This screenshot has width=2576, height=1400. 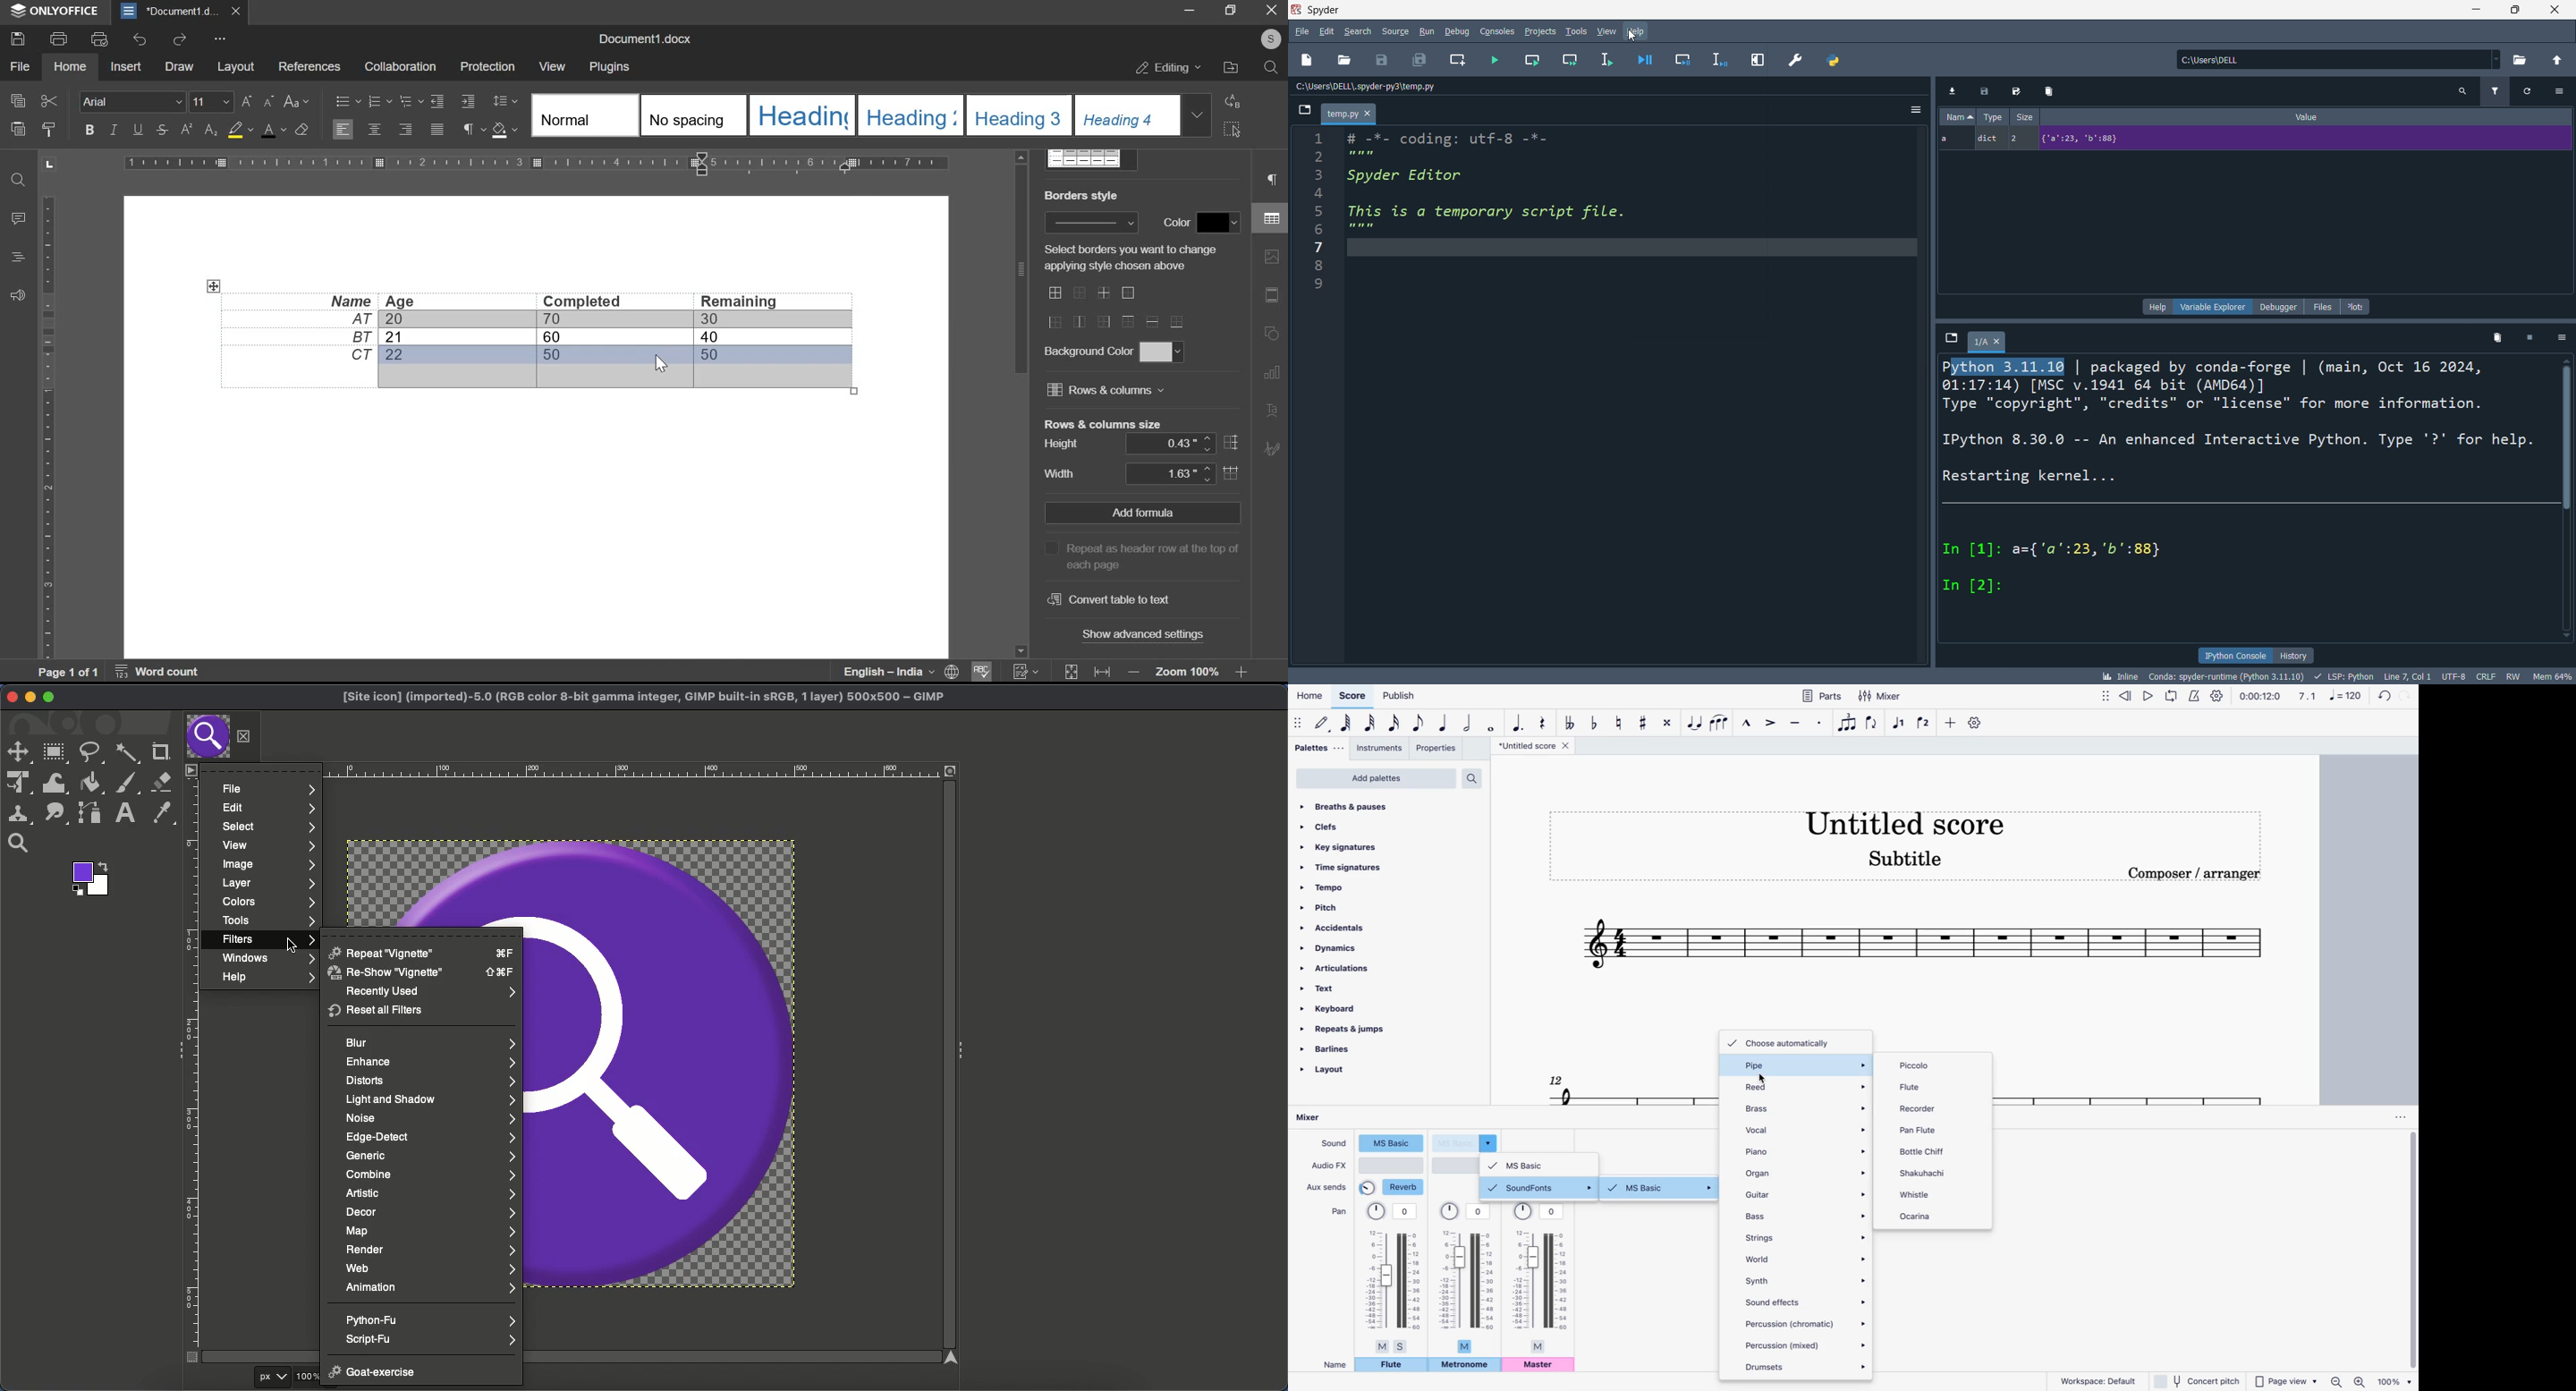 I want to click on Delete, so click(x=2049, y=92).